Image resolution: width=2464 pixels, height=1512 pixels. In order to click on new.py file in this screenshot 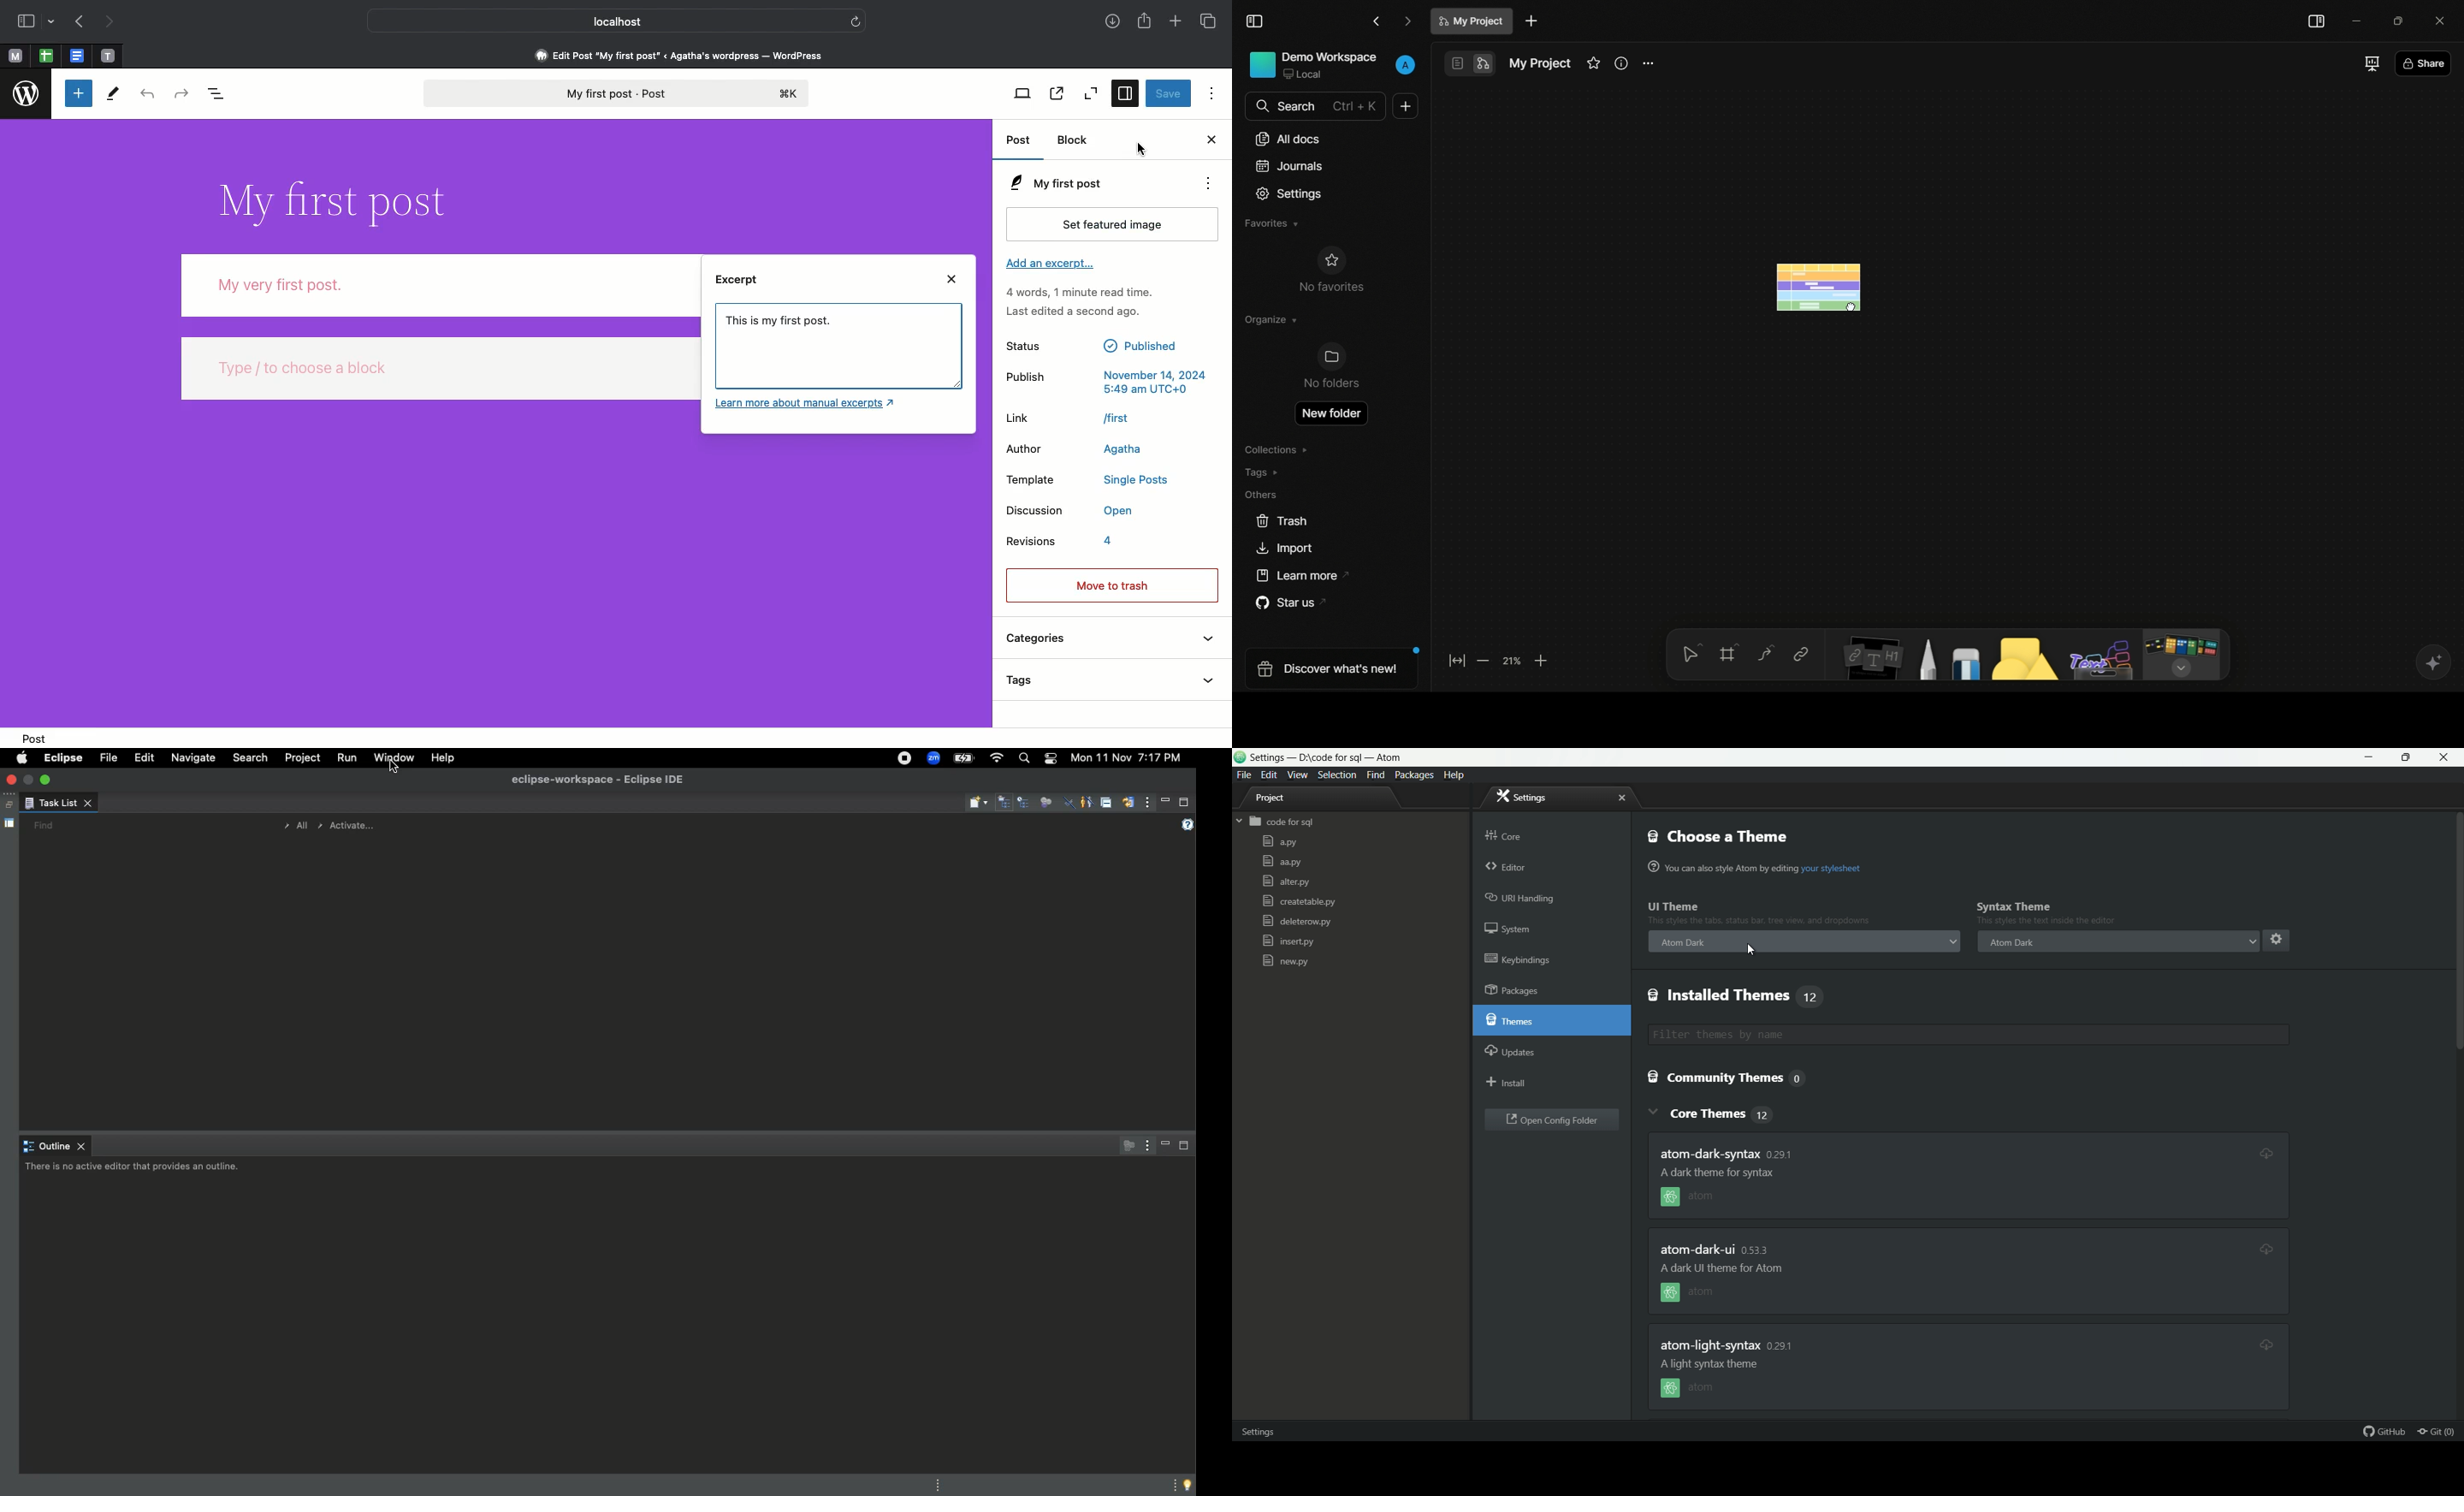, I will do `click(1285, 960)`.